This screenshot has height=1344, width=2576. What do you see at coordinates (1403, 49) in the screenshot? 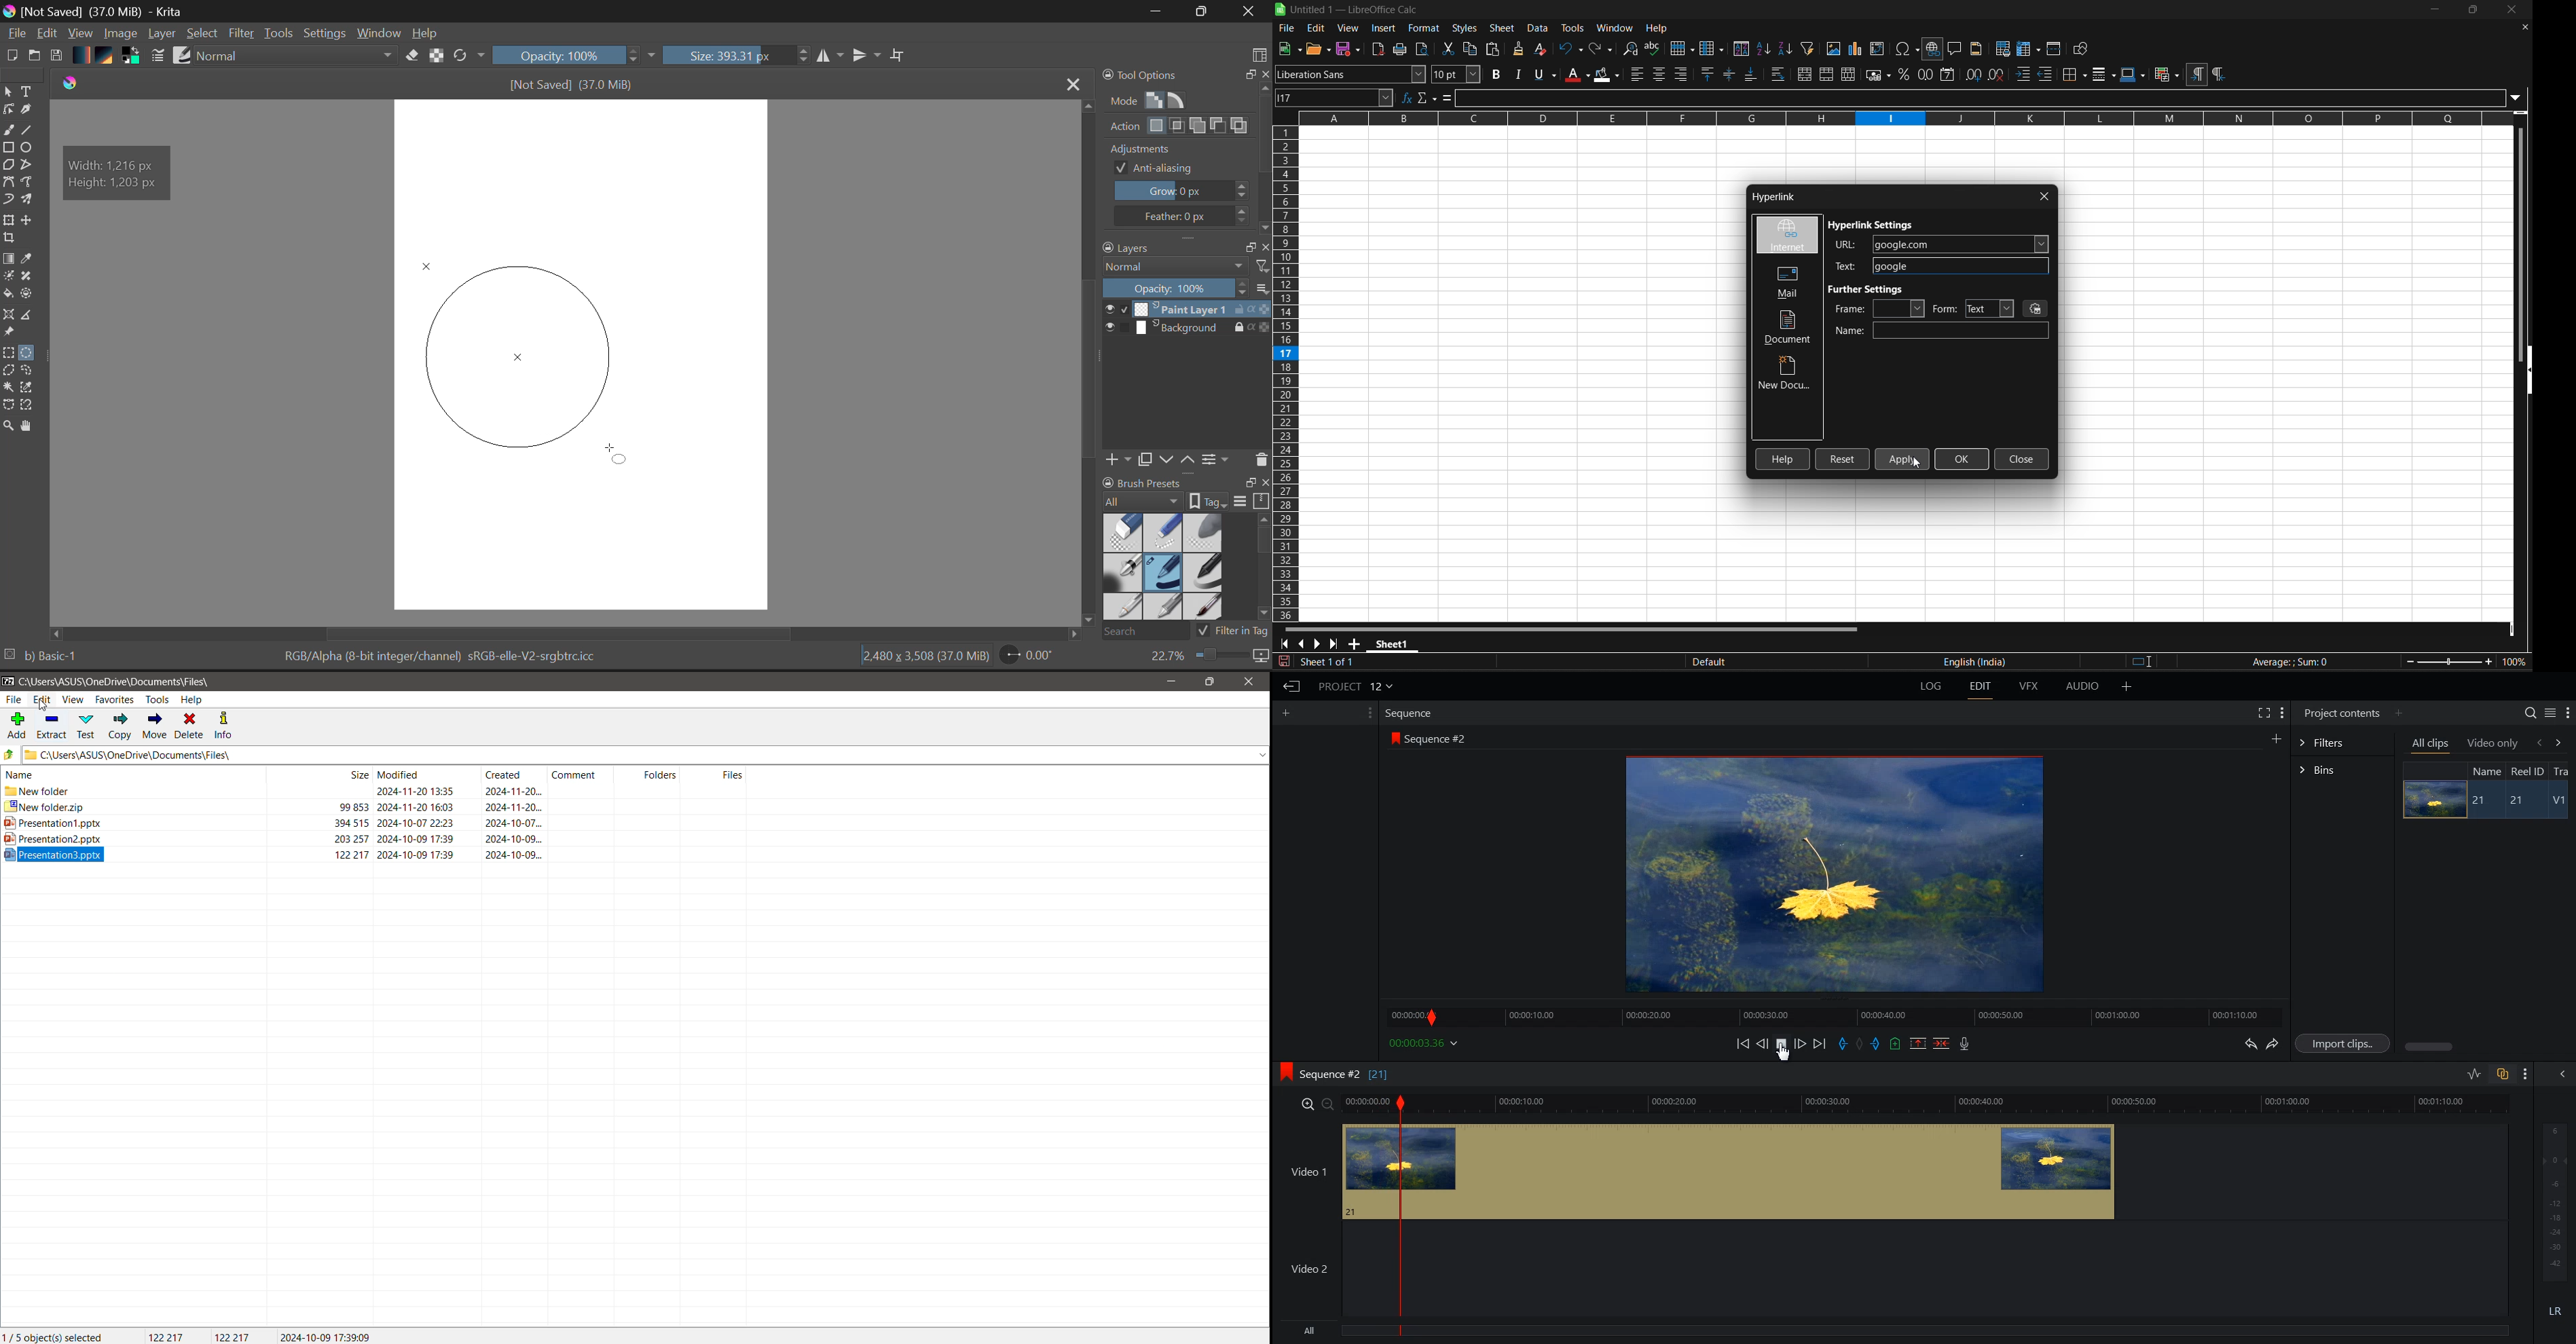
I see `print` at bounding box center [1403, 49].